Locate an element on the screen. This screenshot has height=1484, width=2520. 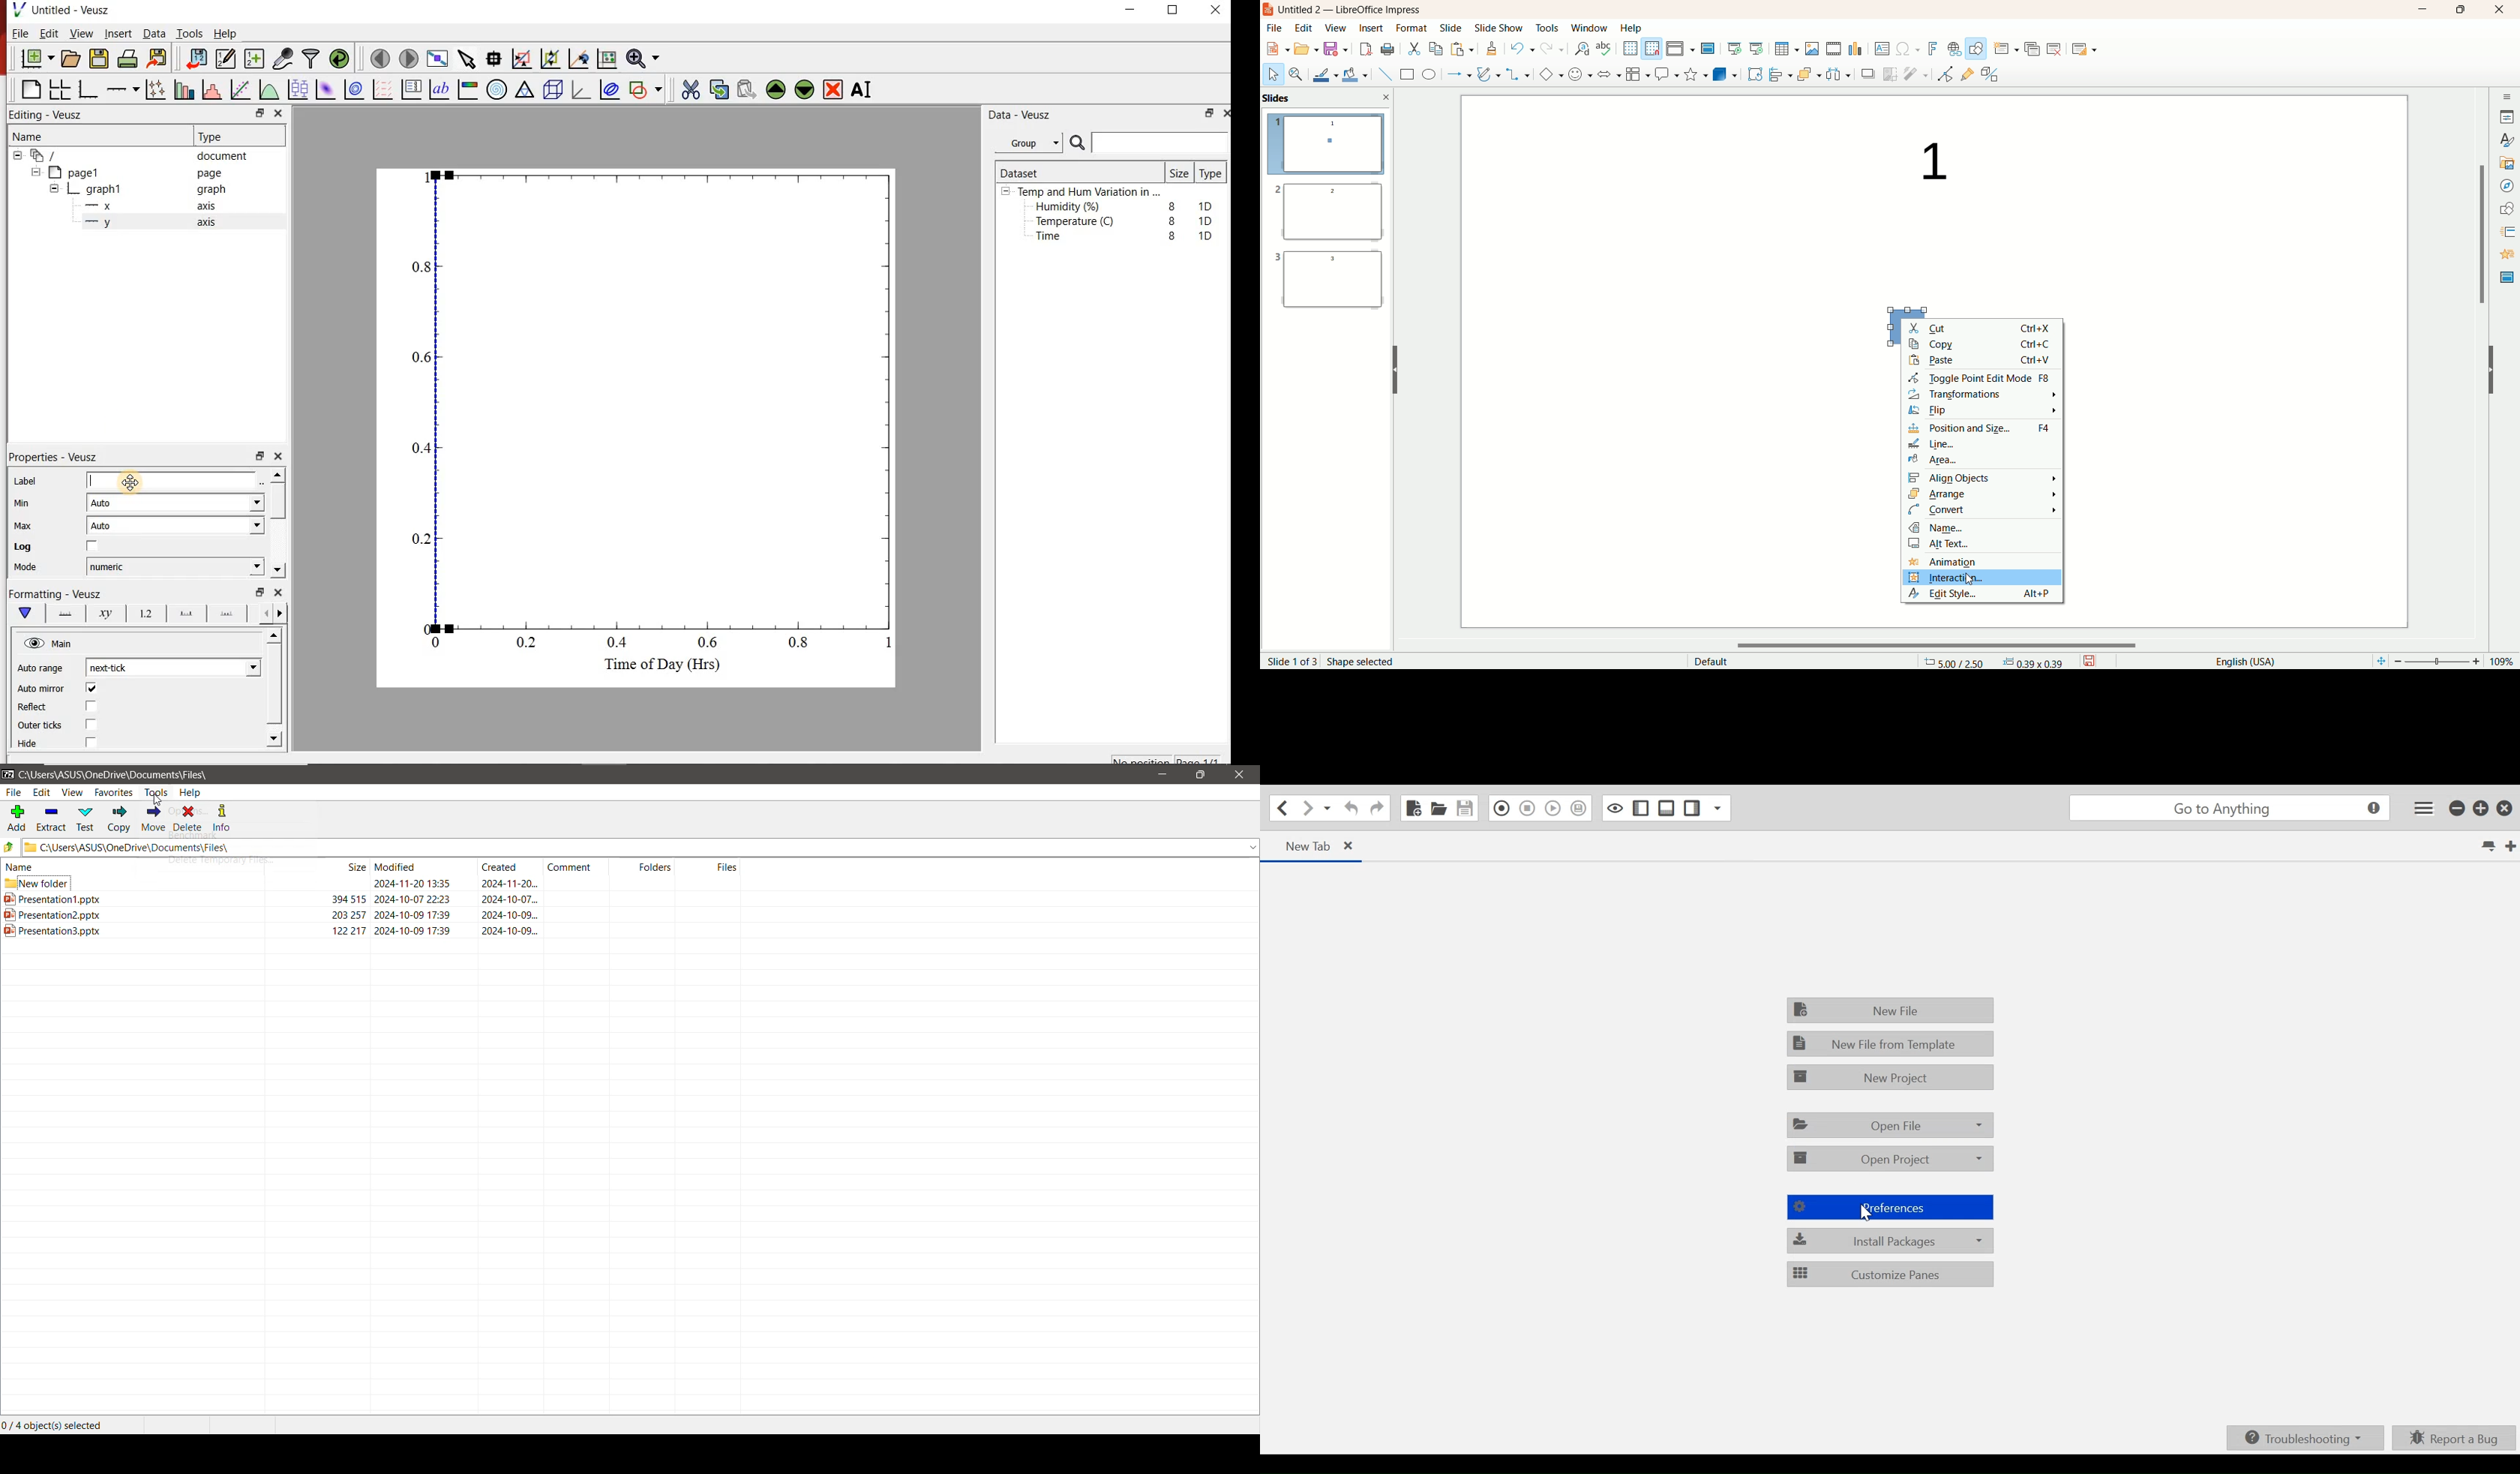
plot box plots is located at coordinates (298, 90).